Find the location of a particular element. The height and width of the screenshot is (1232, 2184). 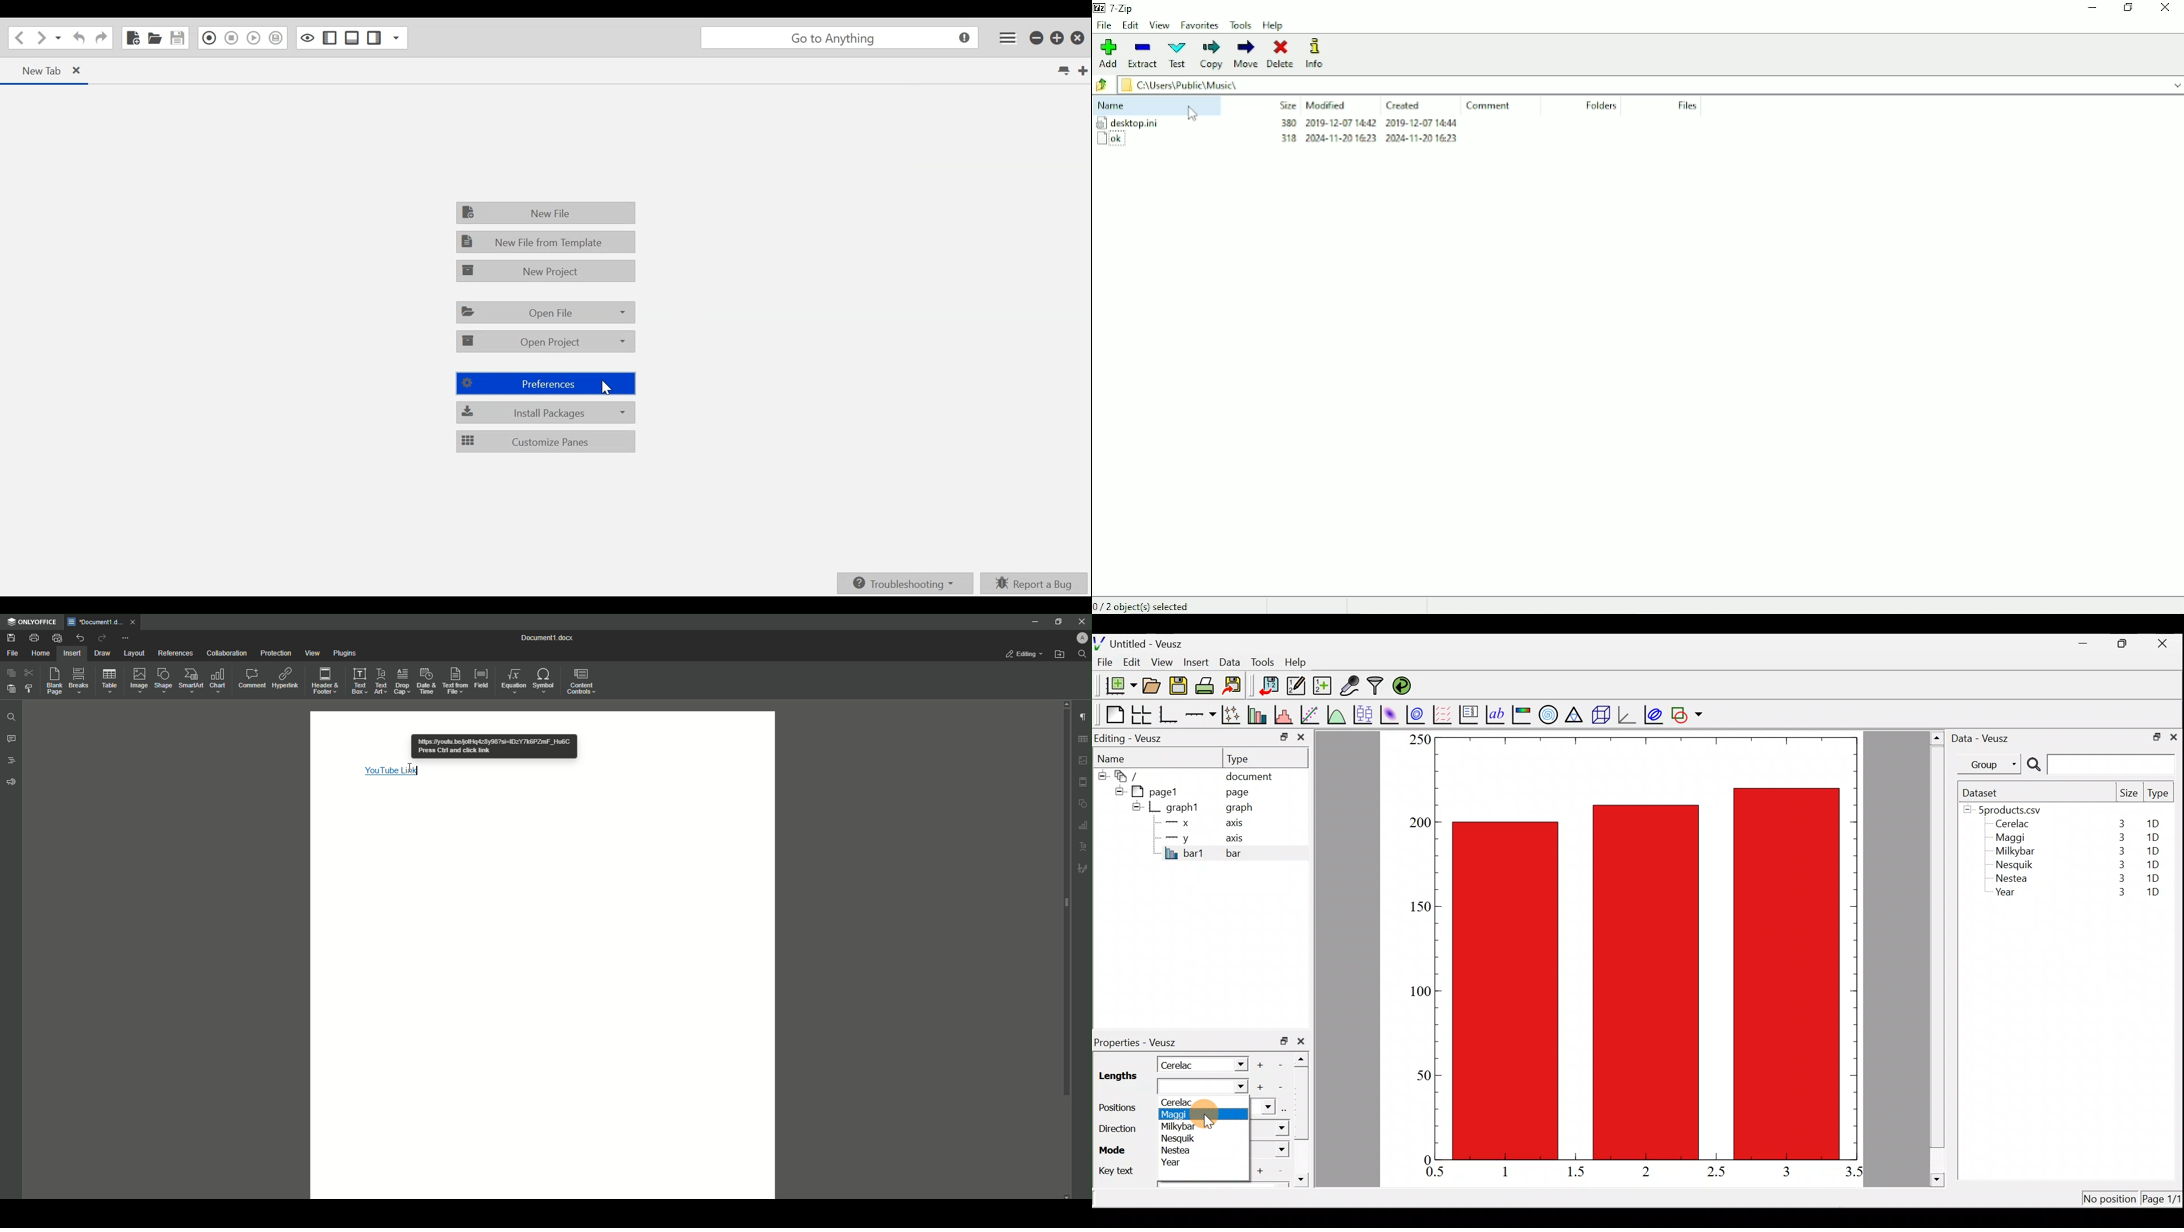

New File  is located at coordinates (132, 38).